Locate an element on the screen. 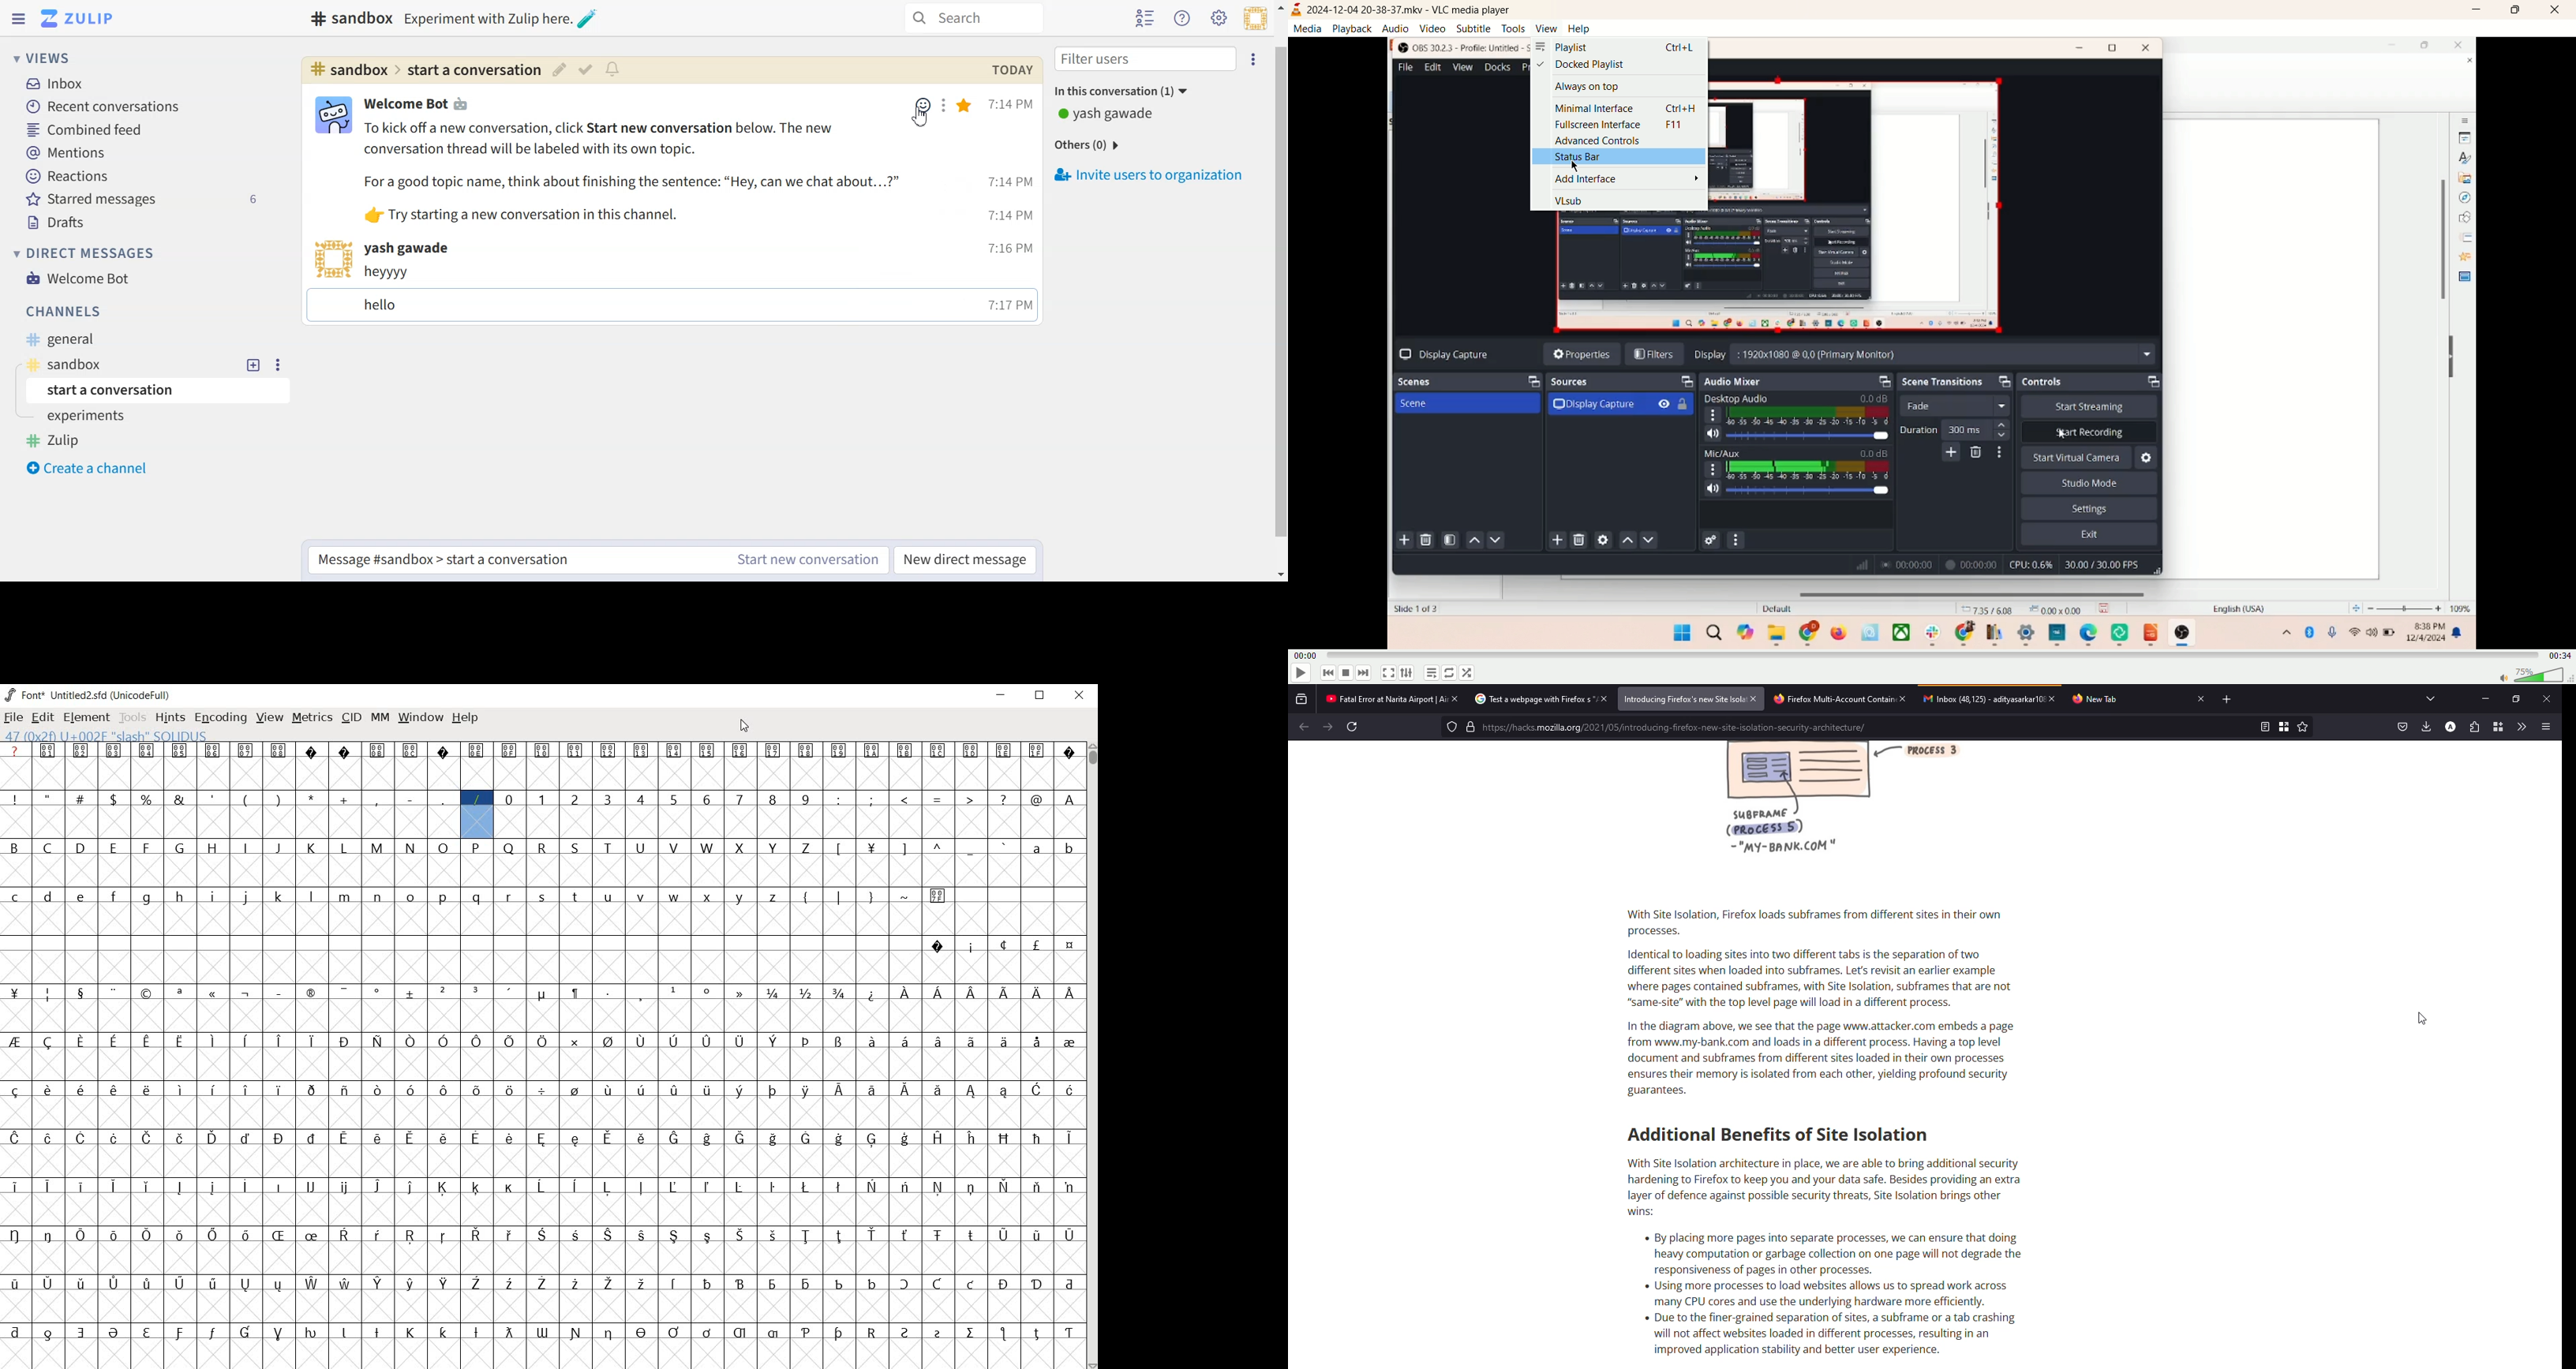  Welcome Bot is located at coordinates (79, 278).